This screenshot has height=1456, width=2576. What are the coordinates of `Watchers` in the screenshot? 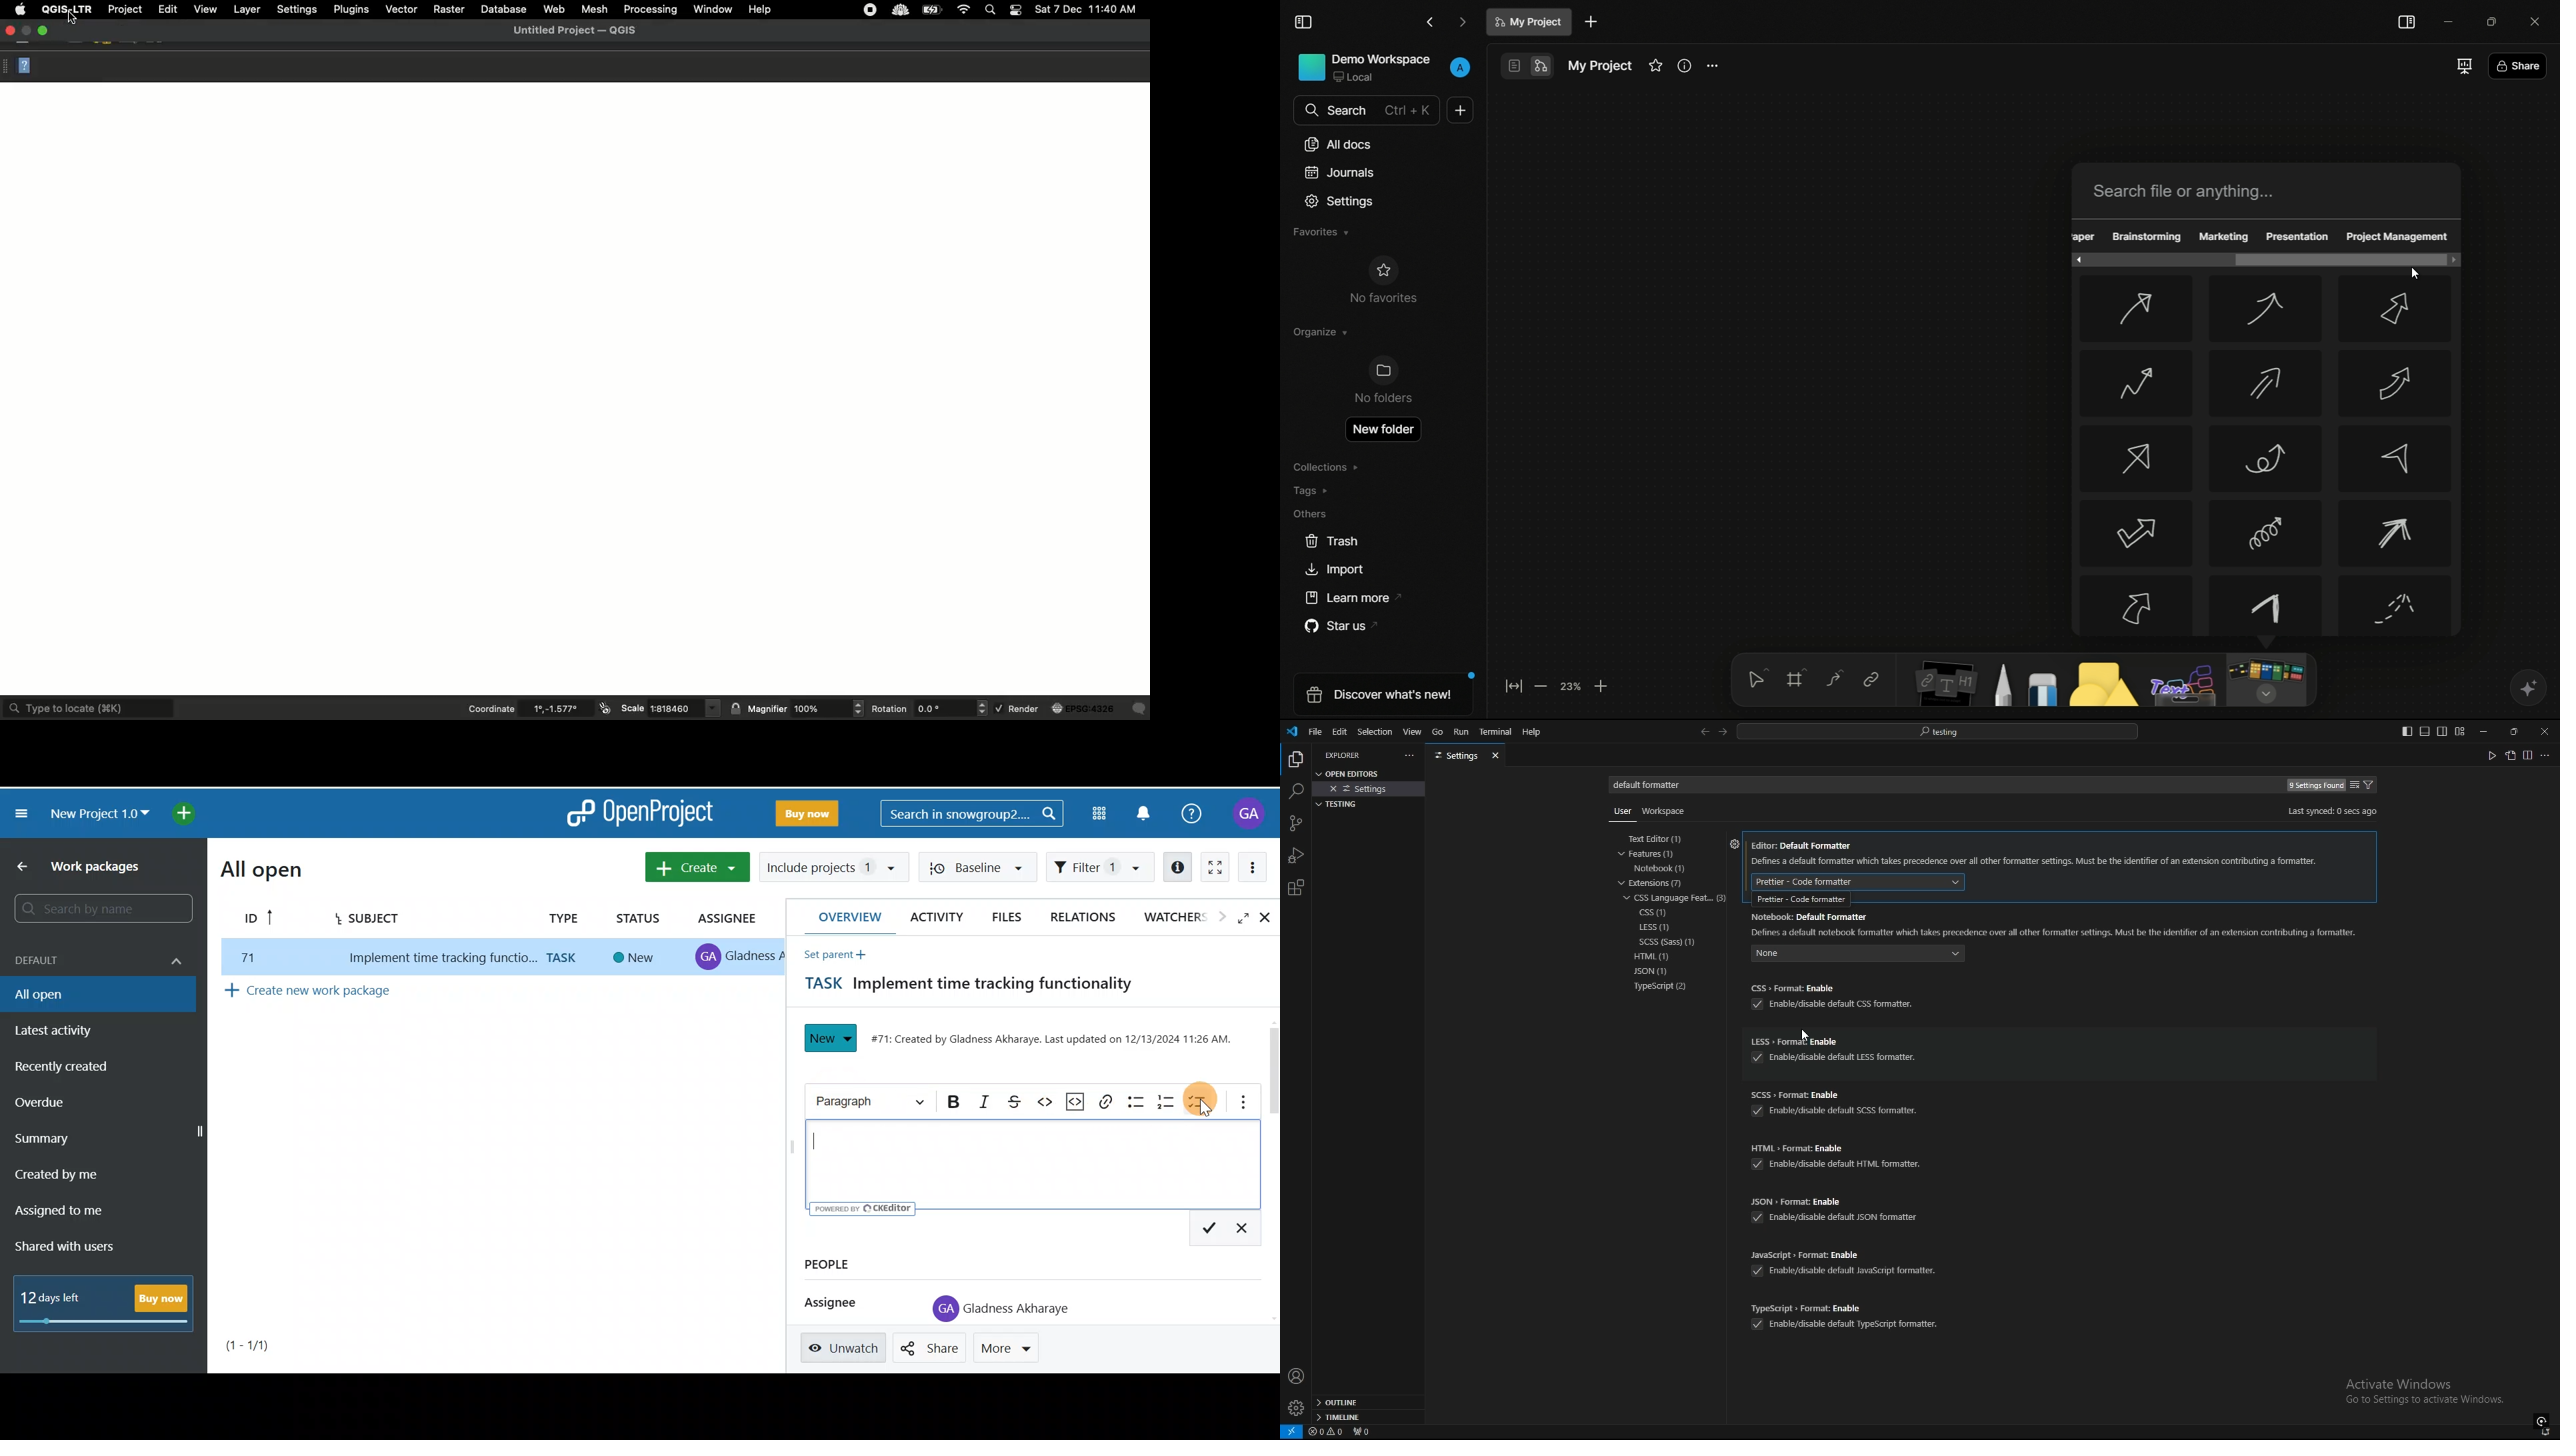 It's located at (1173, 919).